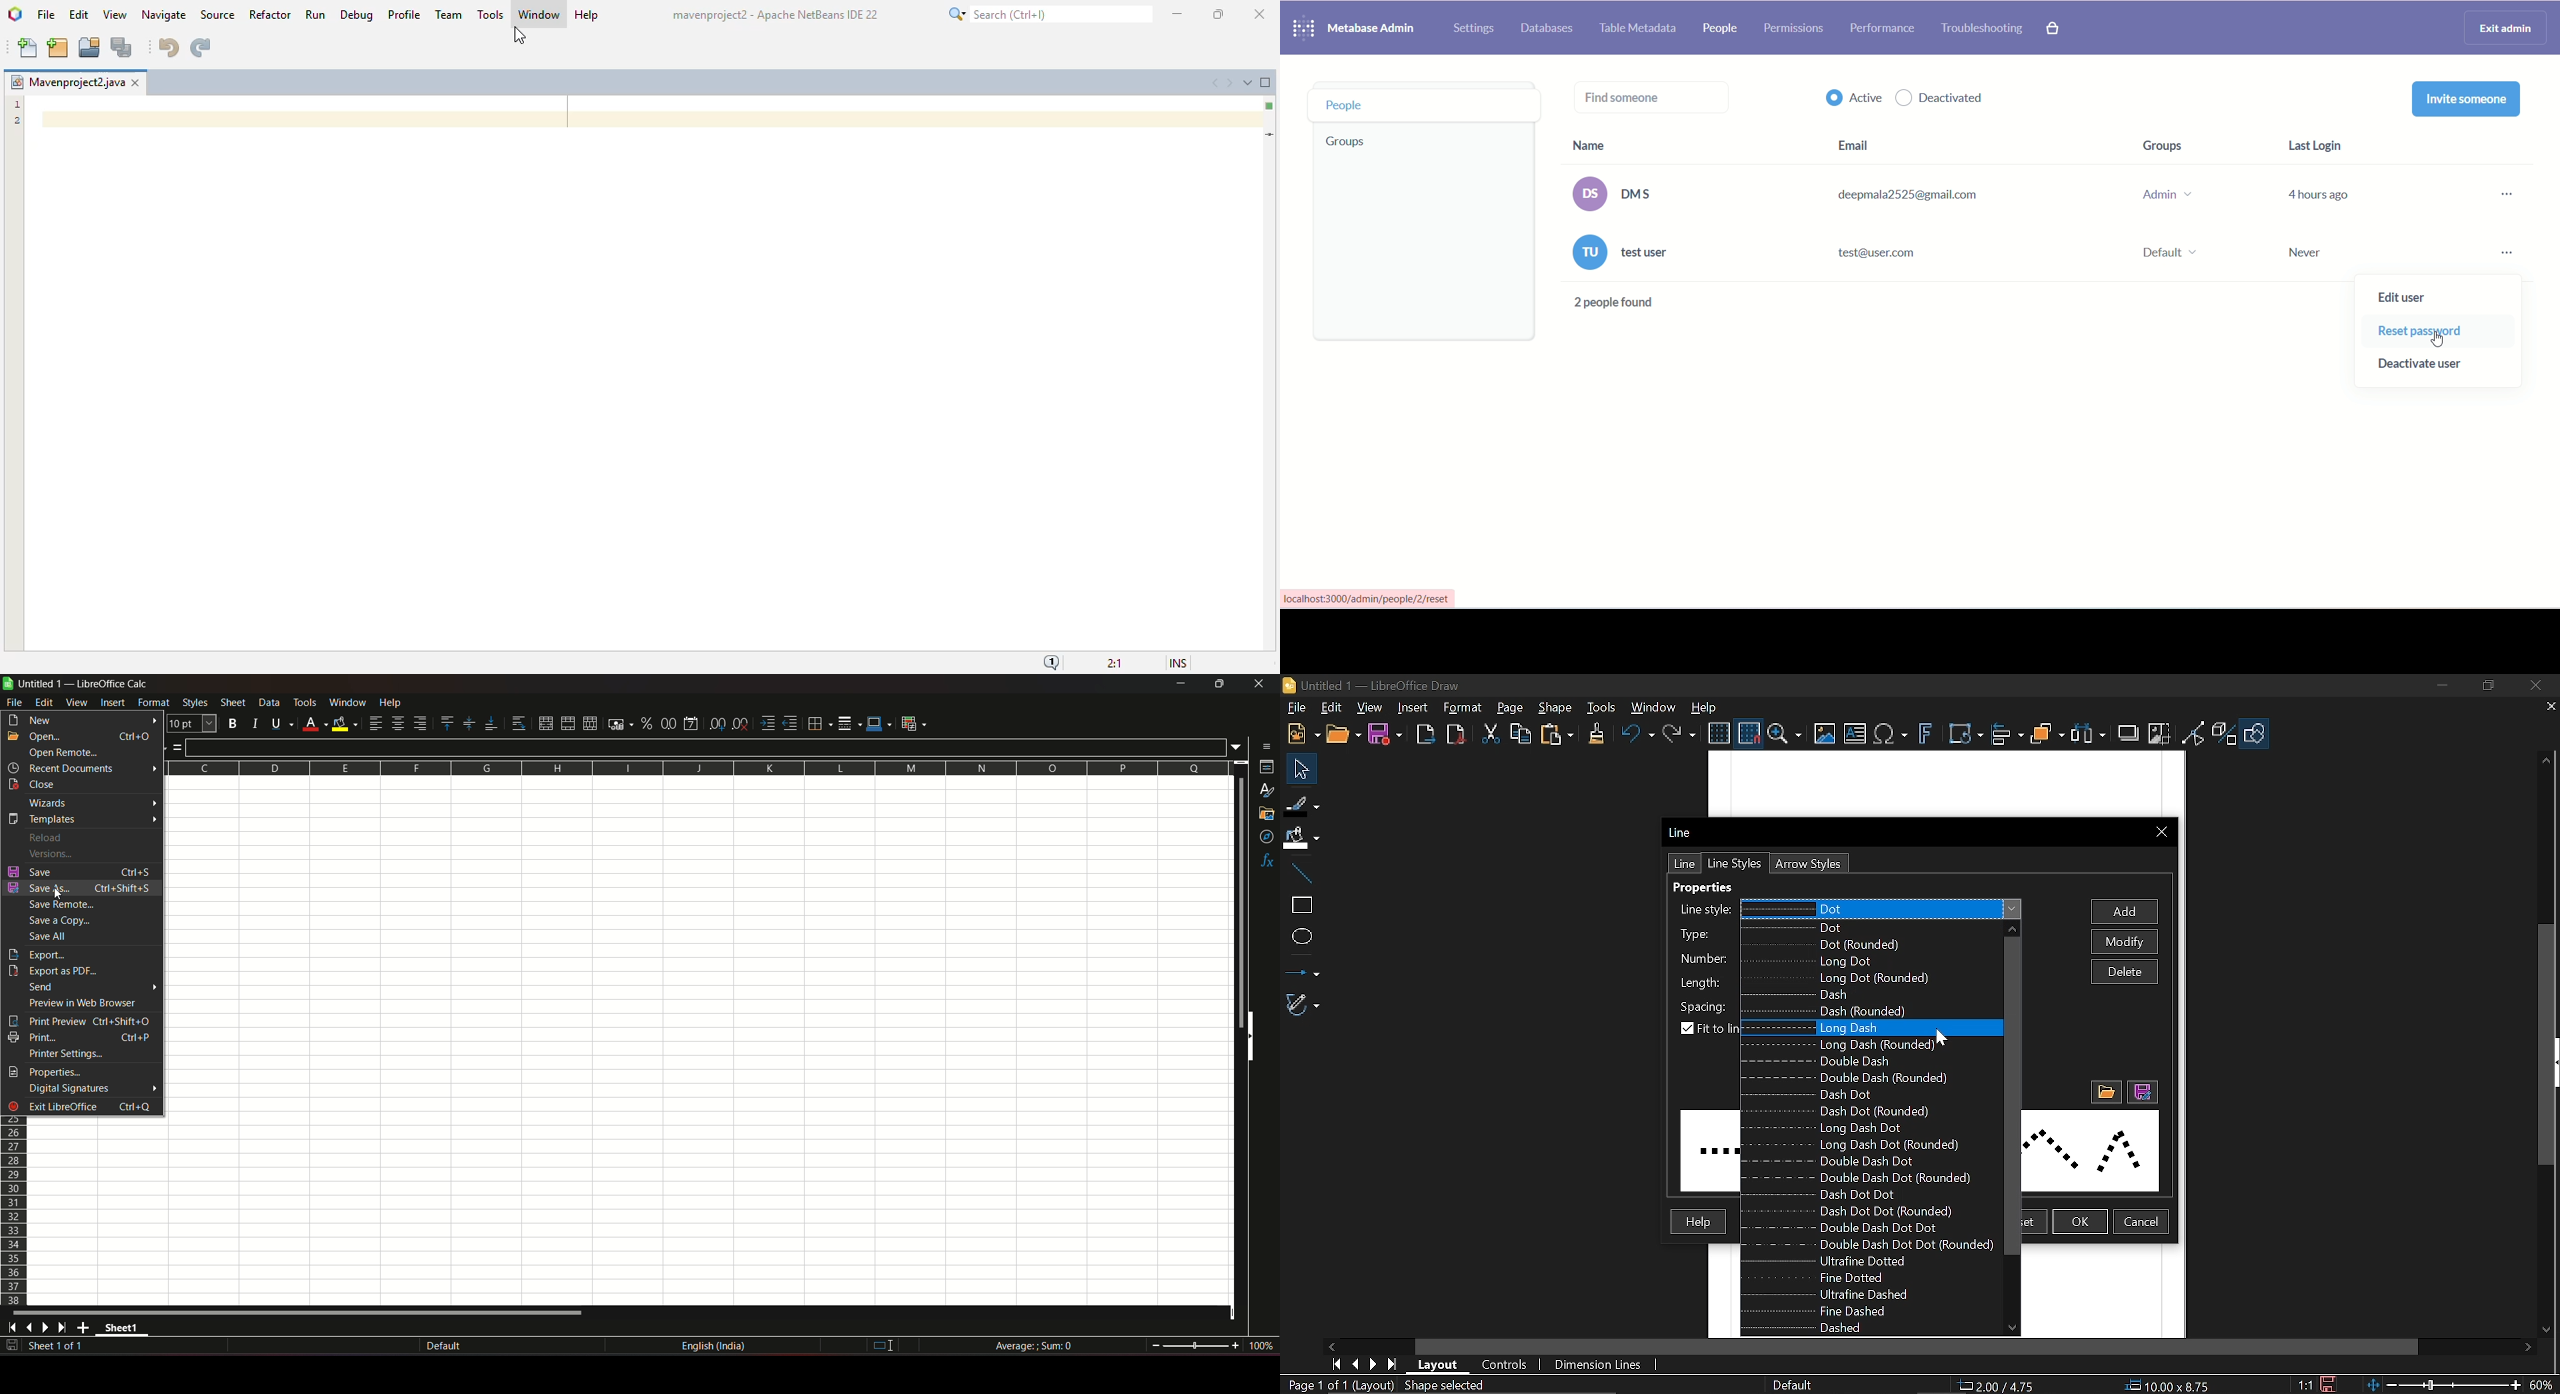 The width and height of the screenshot is (2576, 1400). What do you see at coordinates (1859, 1194) in the screenshot?
I see `Dash dot dot` at bounding box center [1859, 1194].